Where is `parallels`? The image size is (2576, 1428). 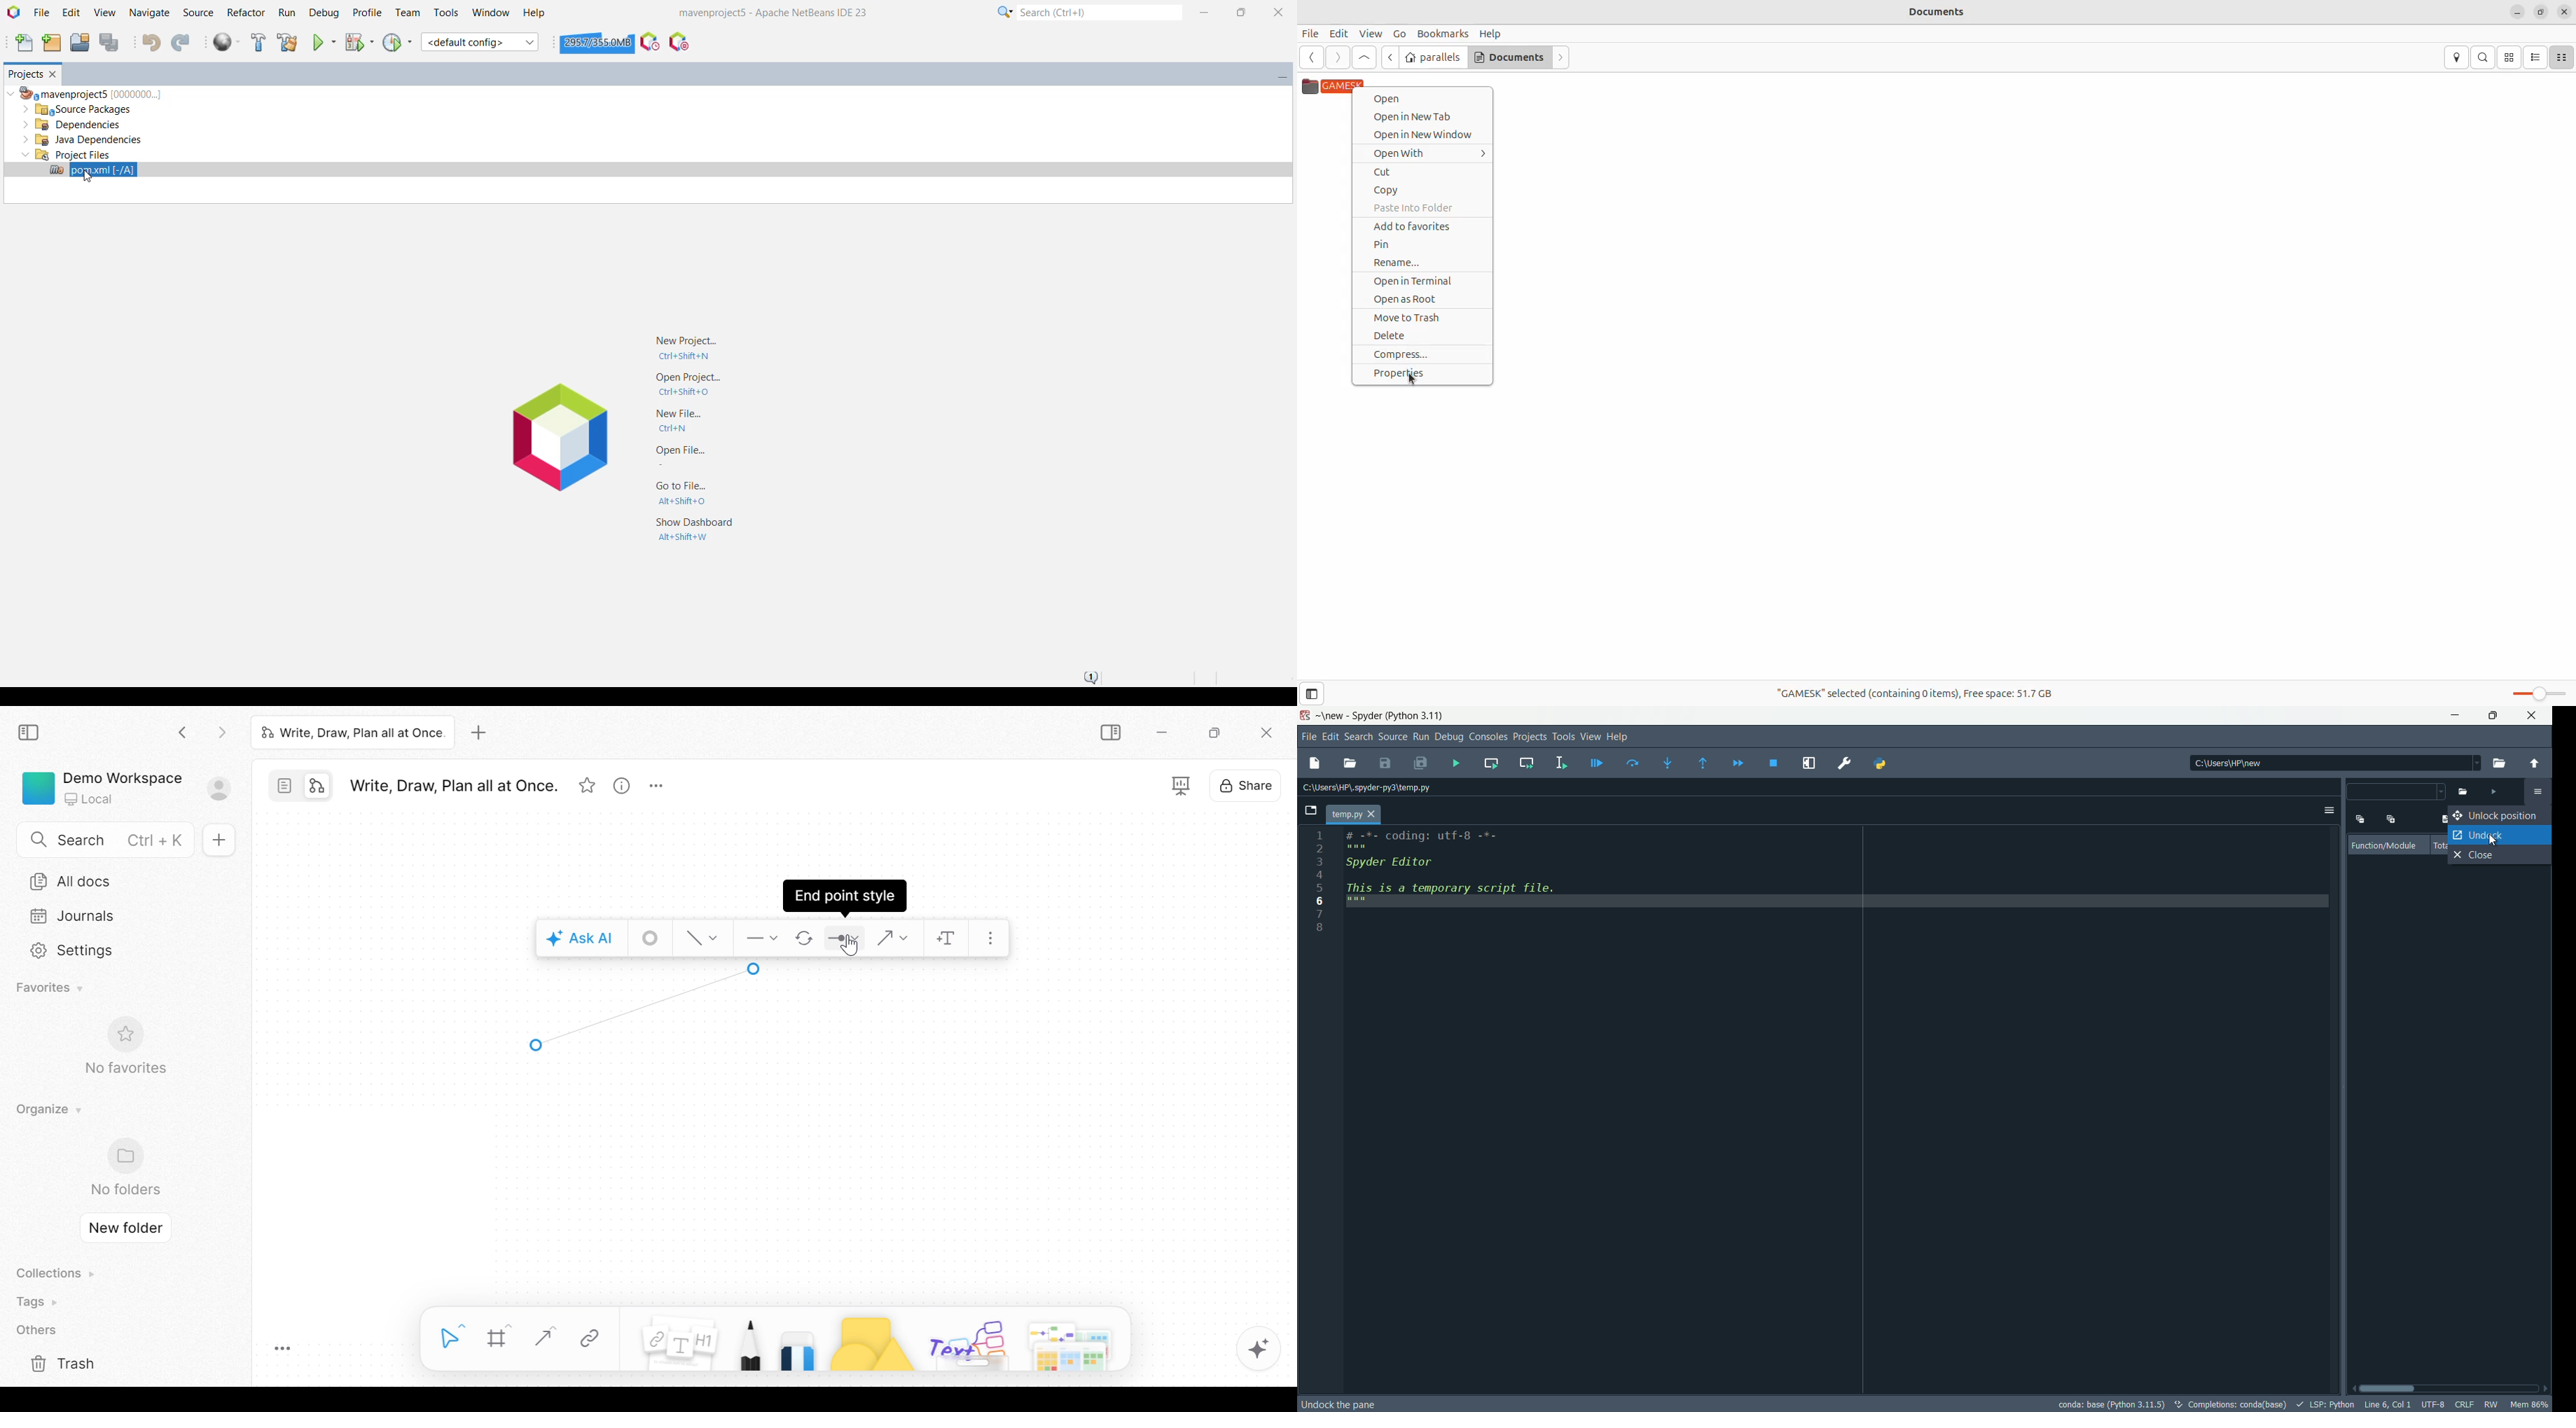 parallels is located at coordinates (1433, 57).